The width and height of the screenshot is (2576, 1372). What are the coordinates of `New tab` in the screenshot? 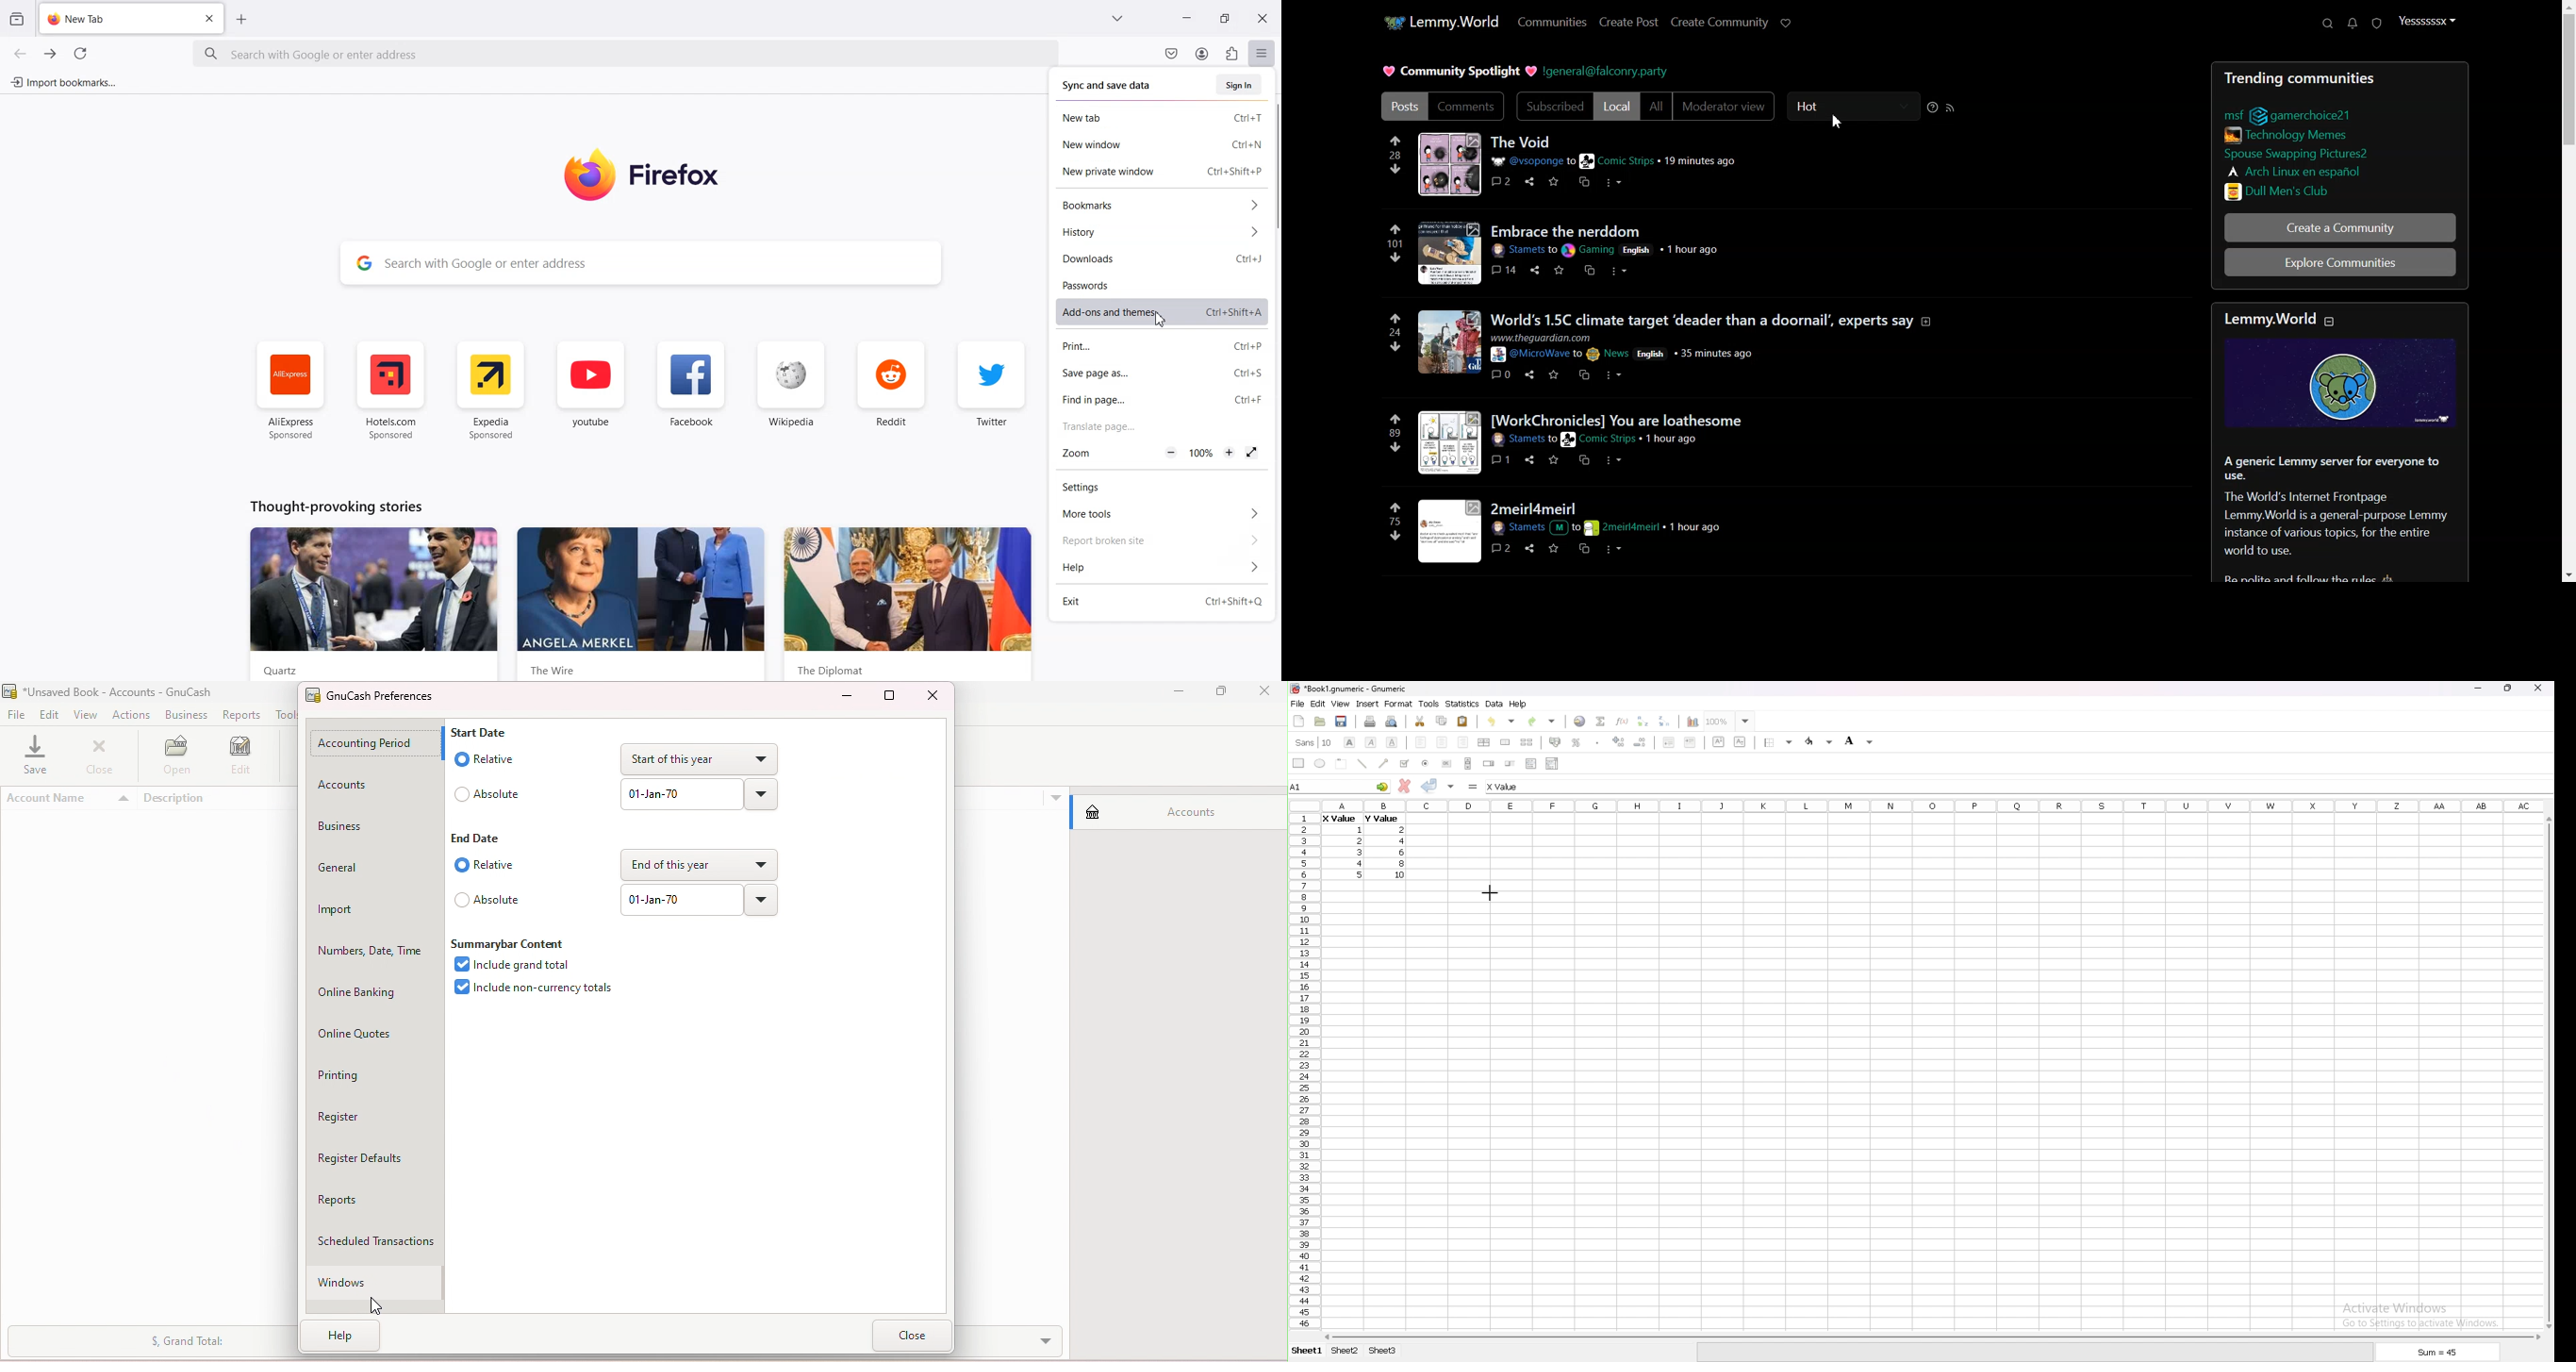 It's located at (1157, 116).